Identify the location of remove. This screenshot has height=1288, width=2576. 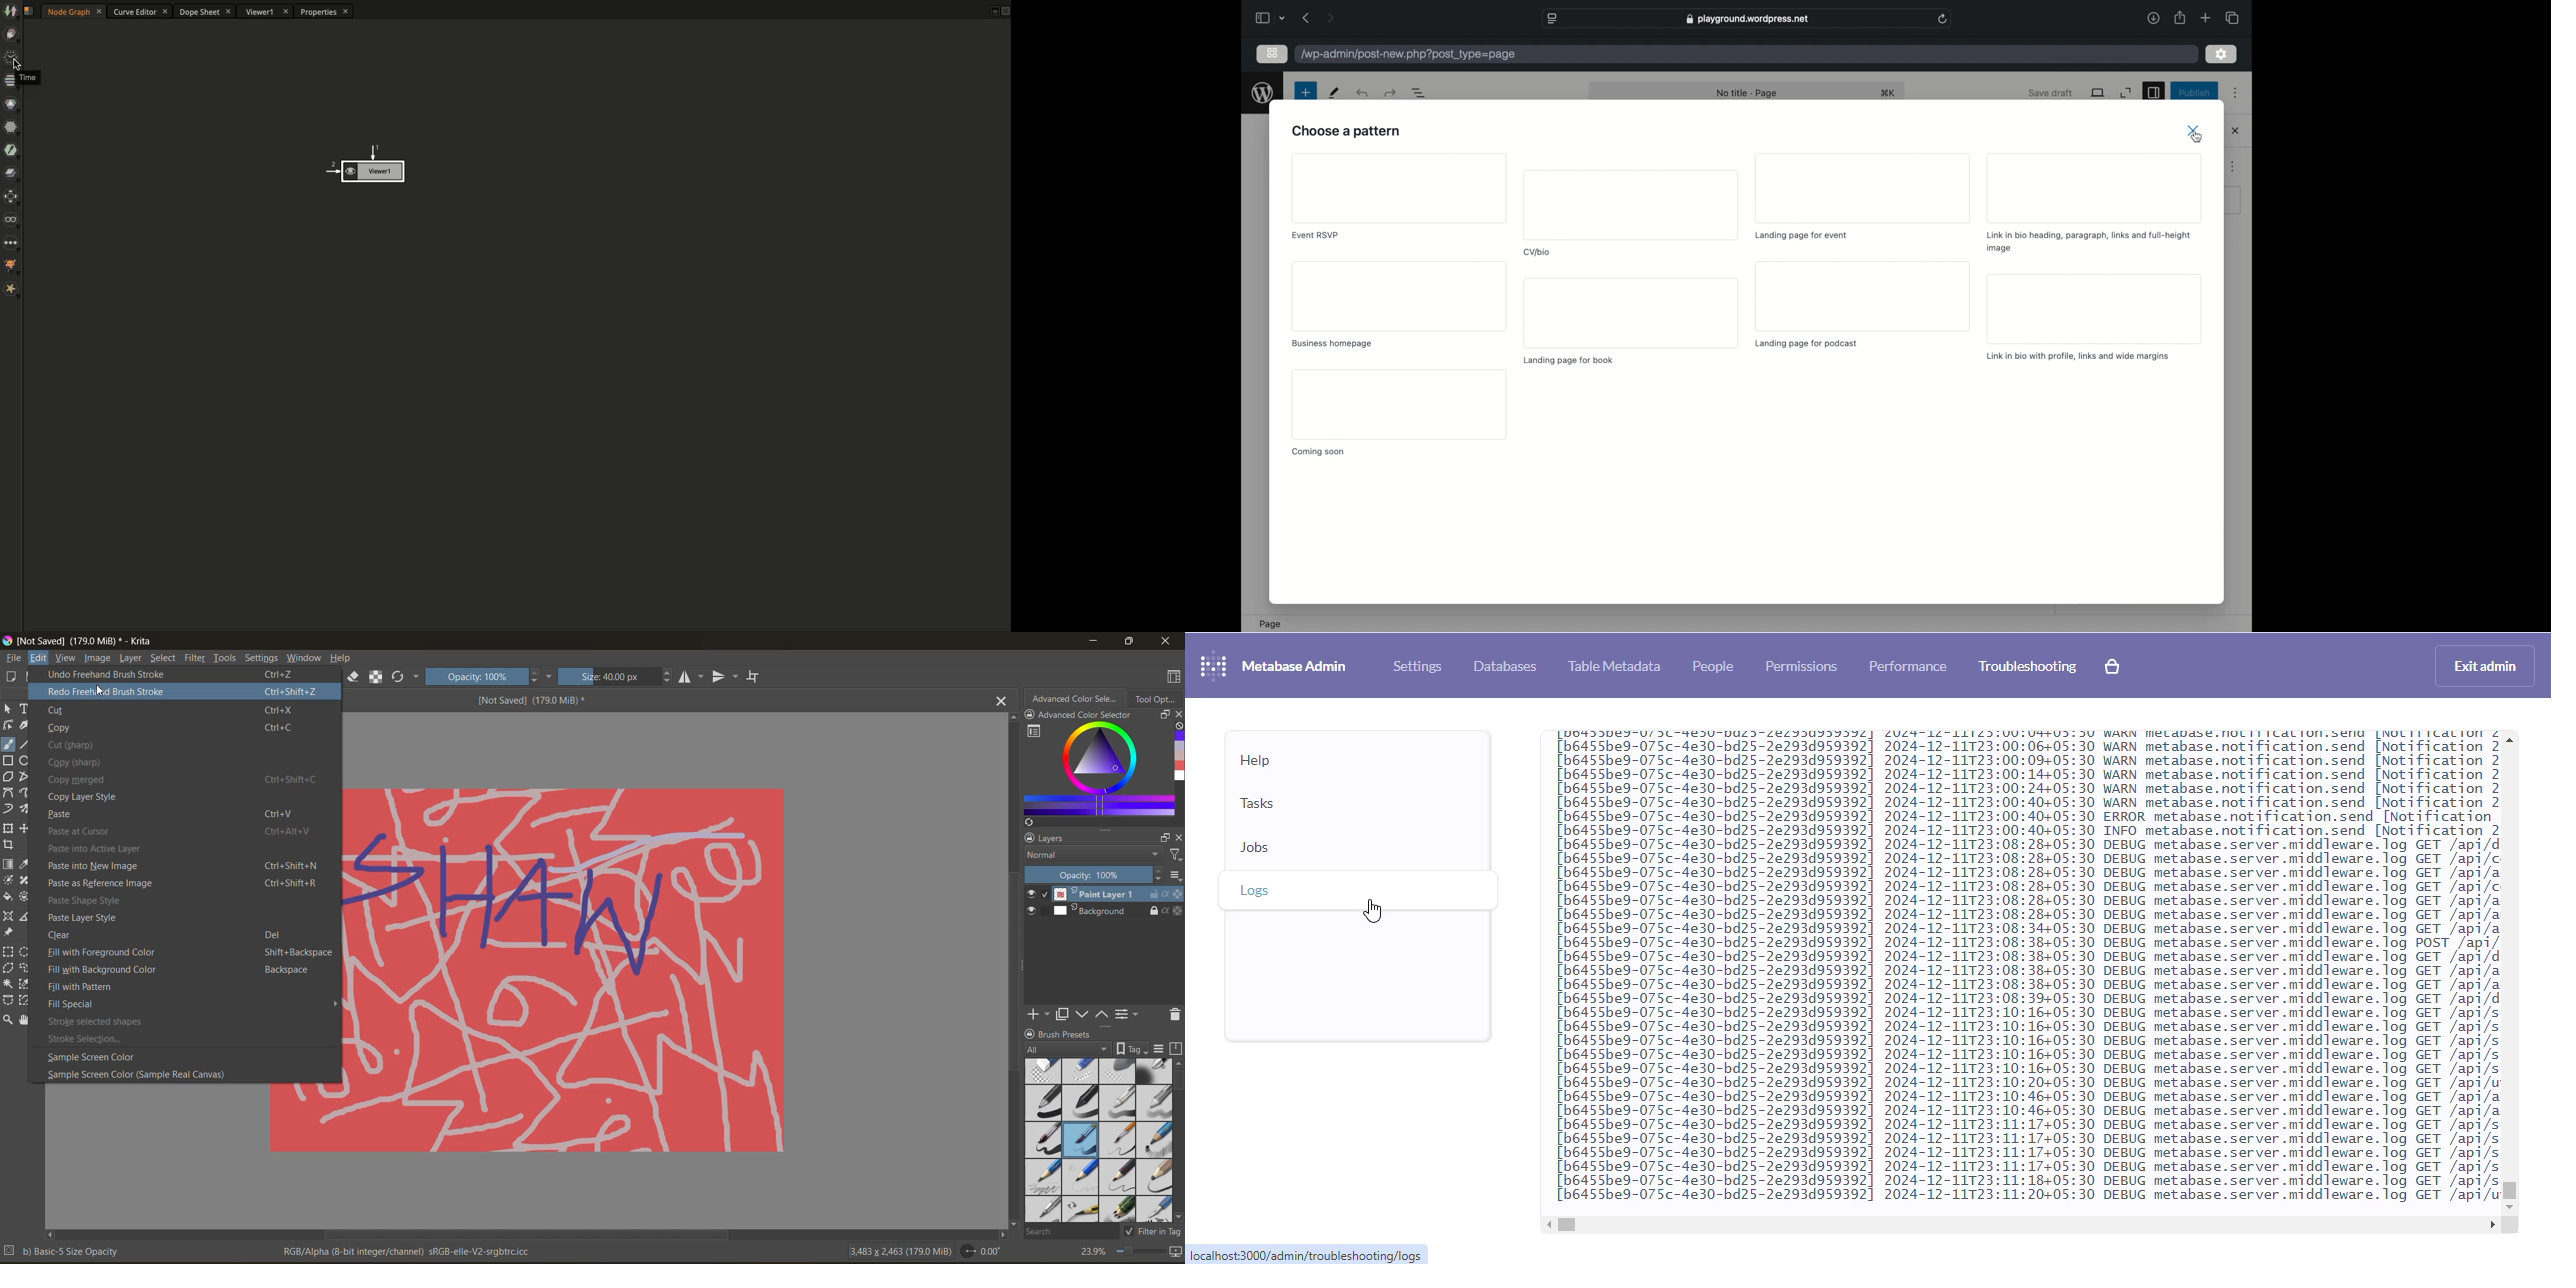
(1173, 1014).